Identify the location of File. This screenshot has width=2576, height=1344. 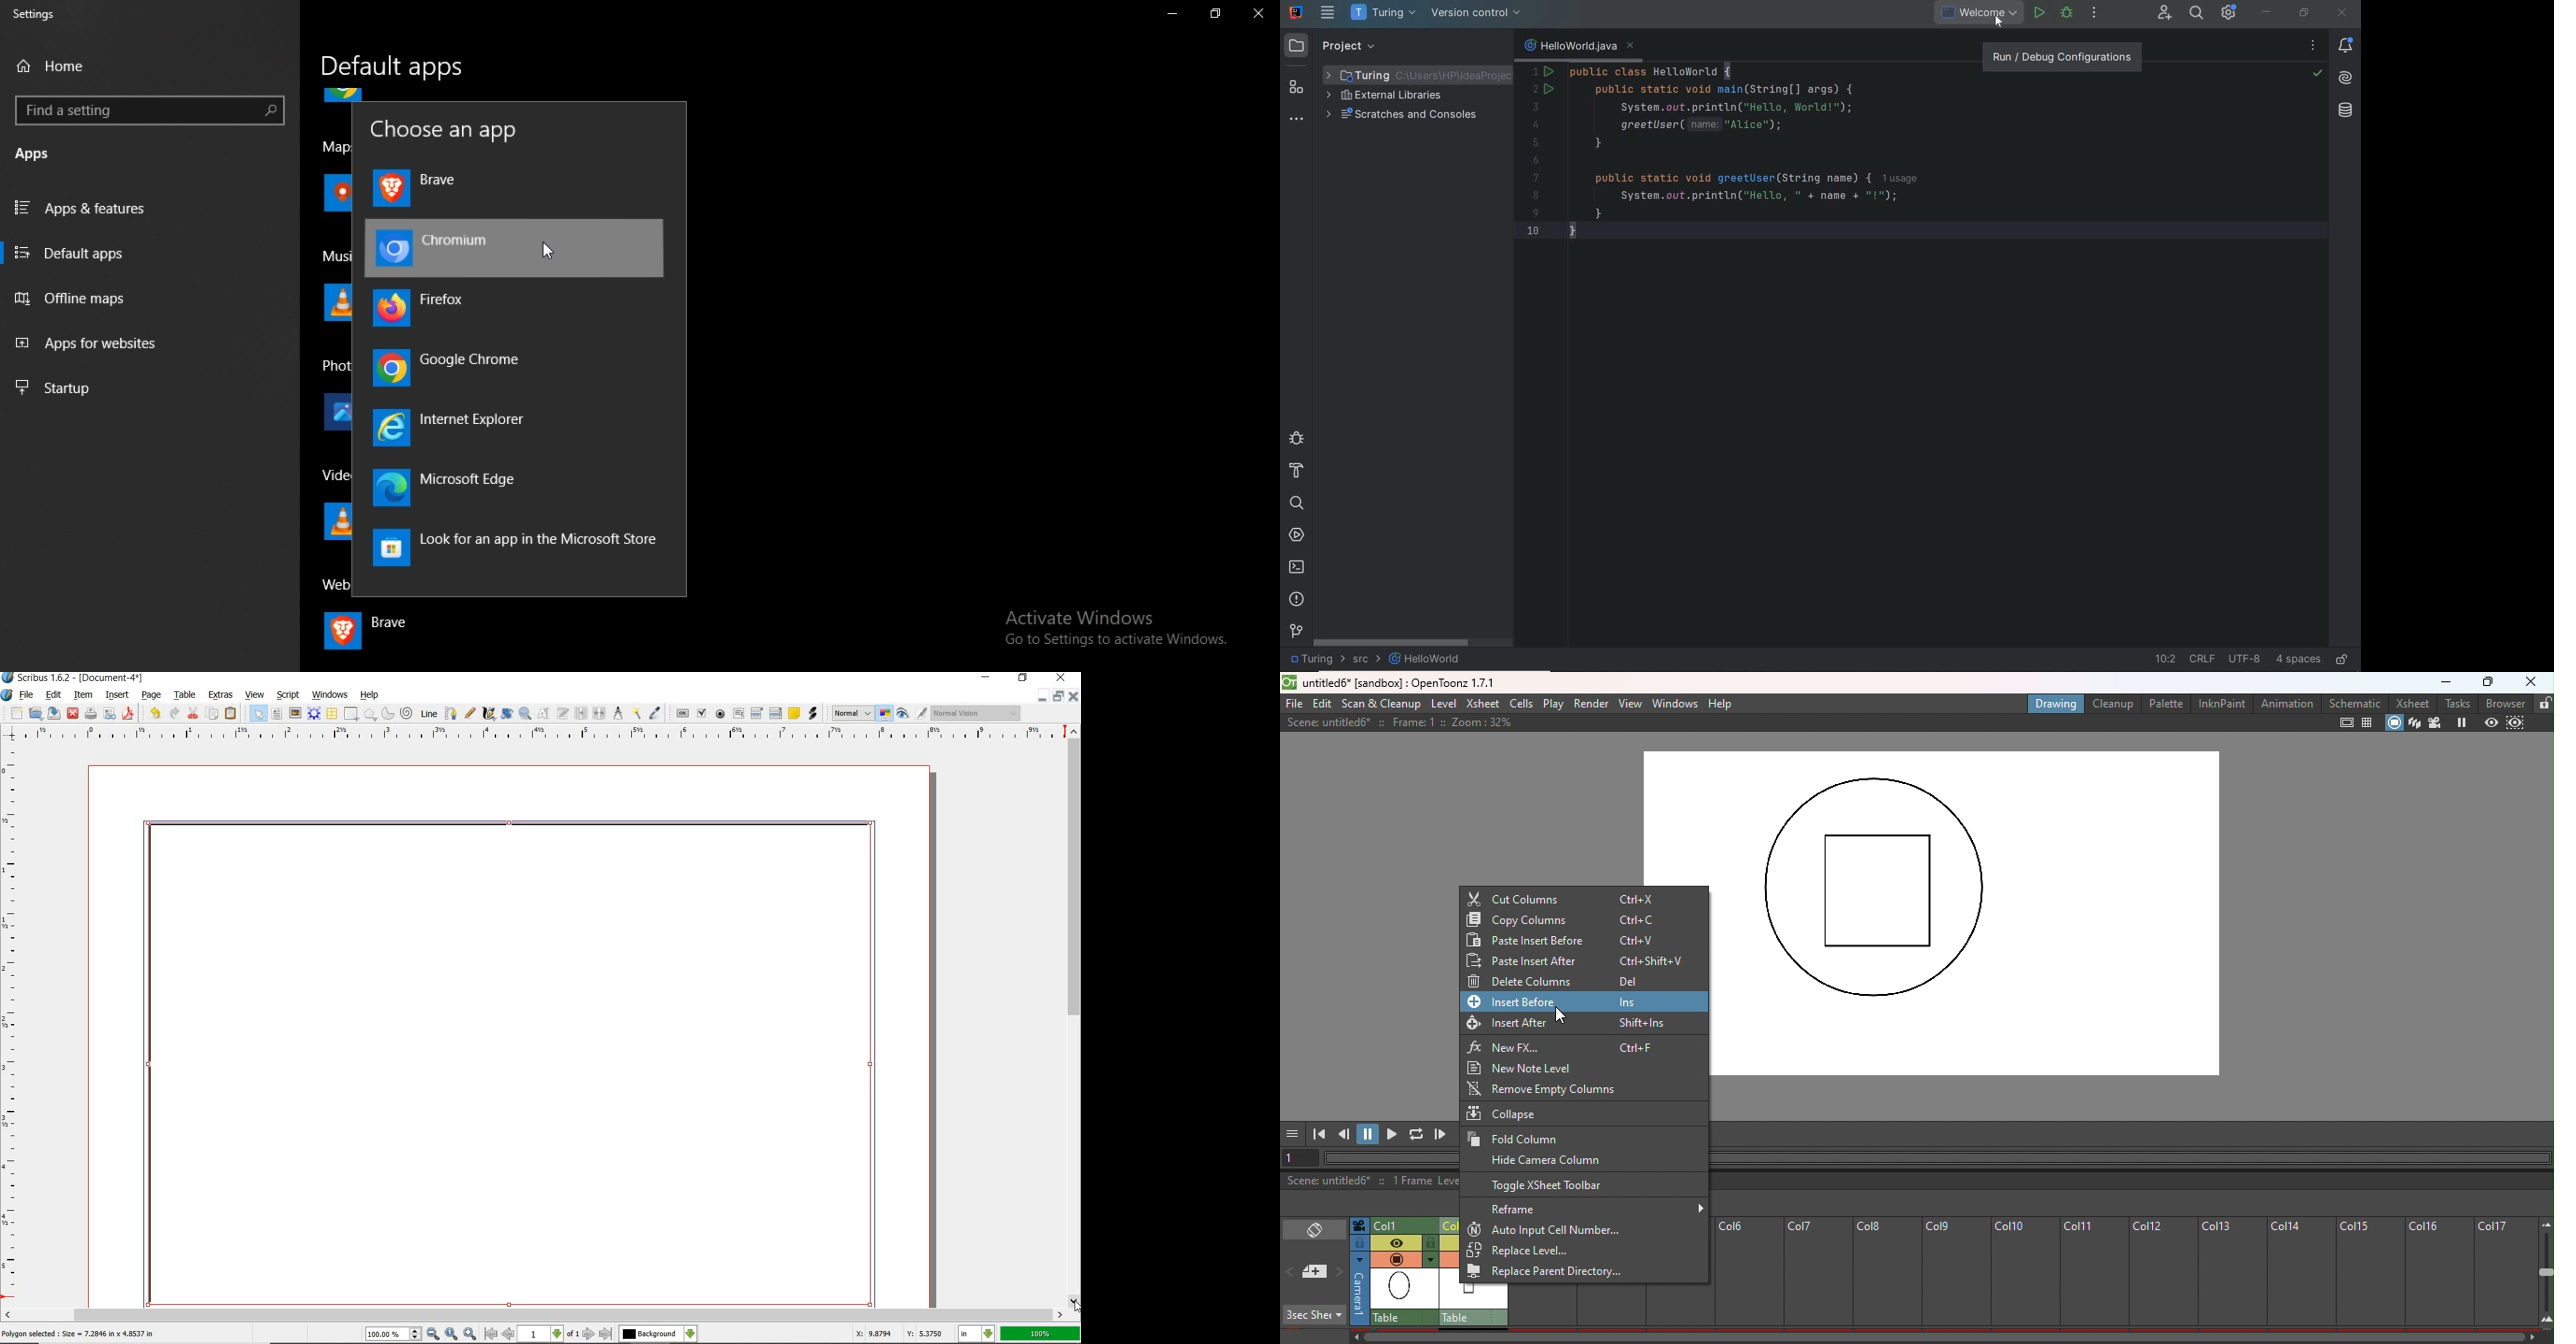
(1295, 703).